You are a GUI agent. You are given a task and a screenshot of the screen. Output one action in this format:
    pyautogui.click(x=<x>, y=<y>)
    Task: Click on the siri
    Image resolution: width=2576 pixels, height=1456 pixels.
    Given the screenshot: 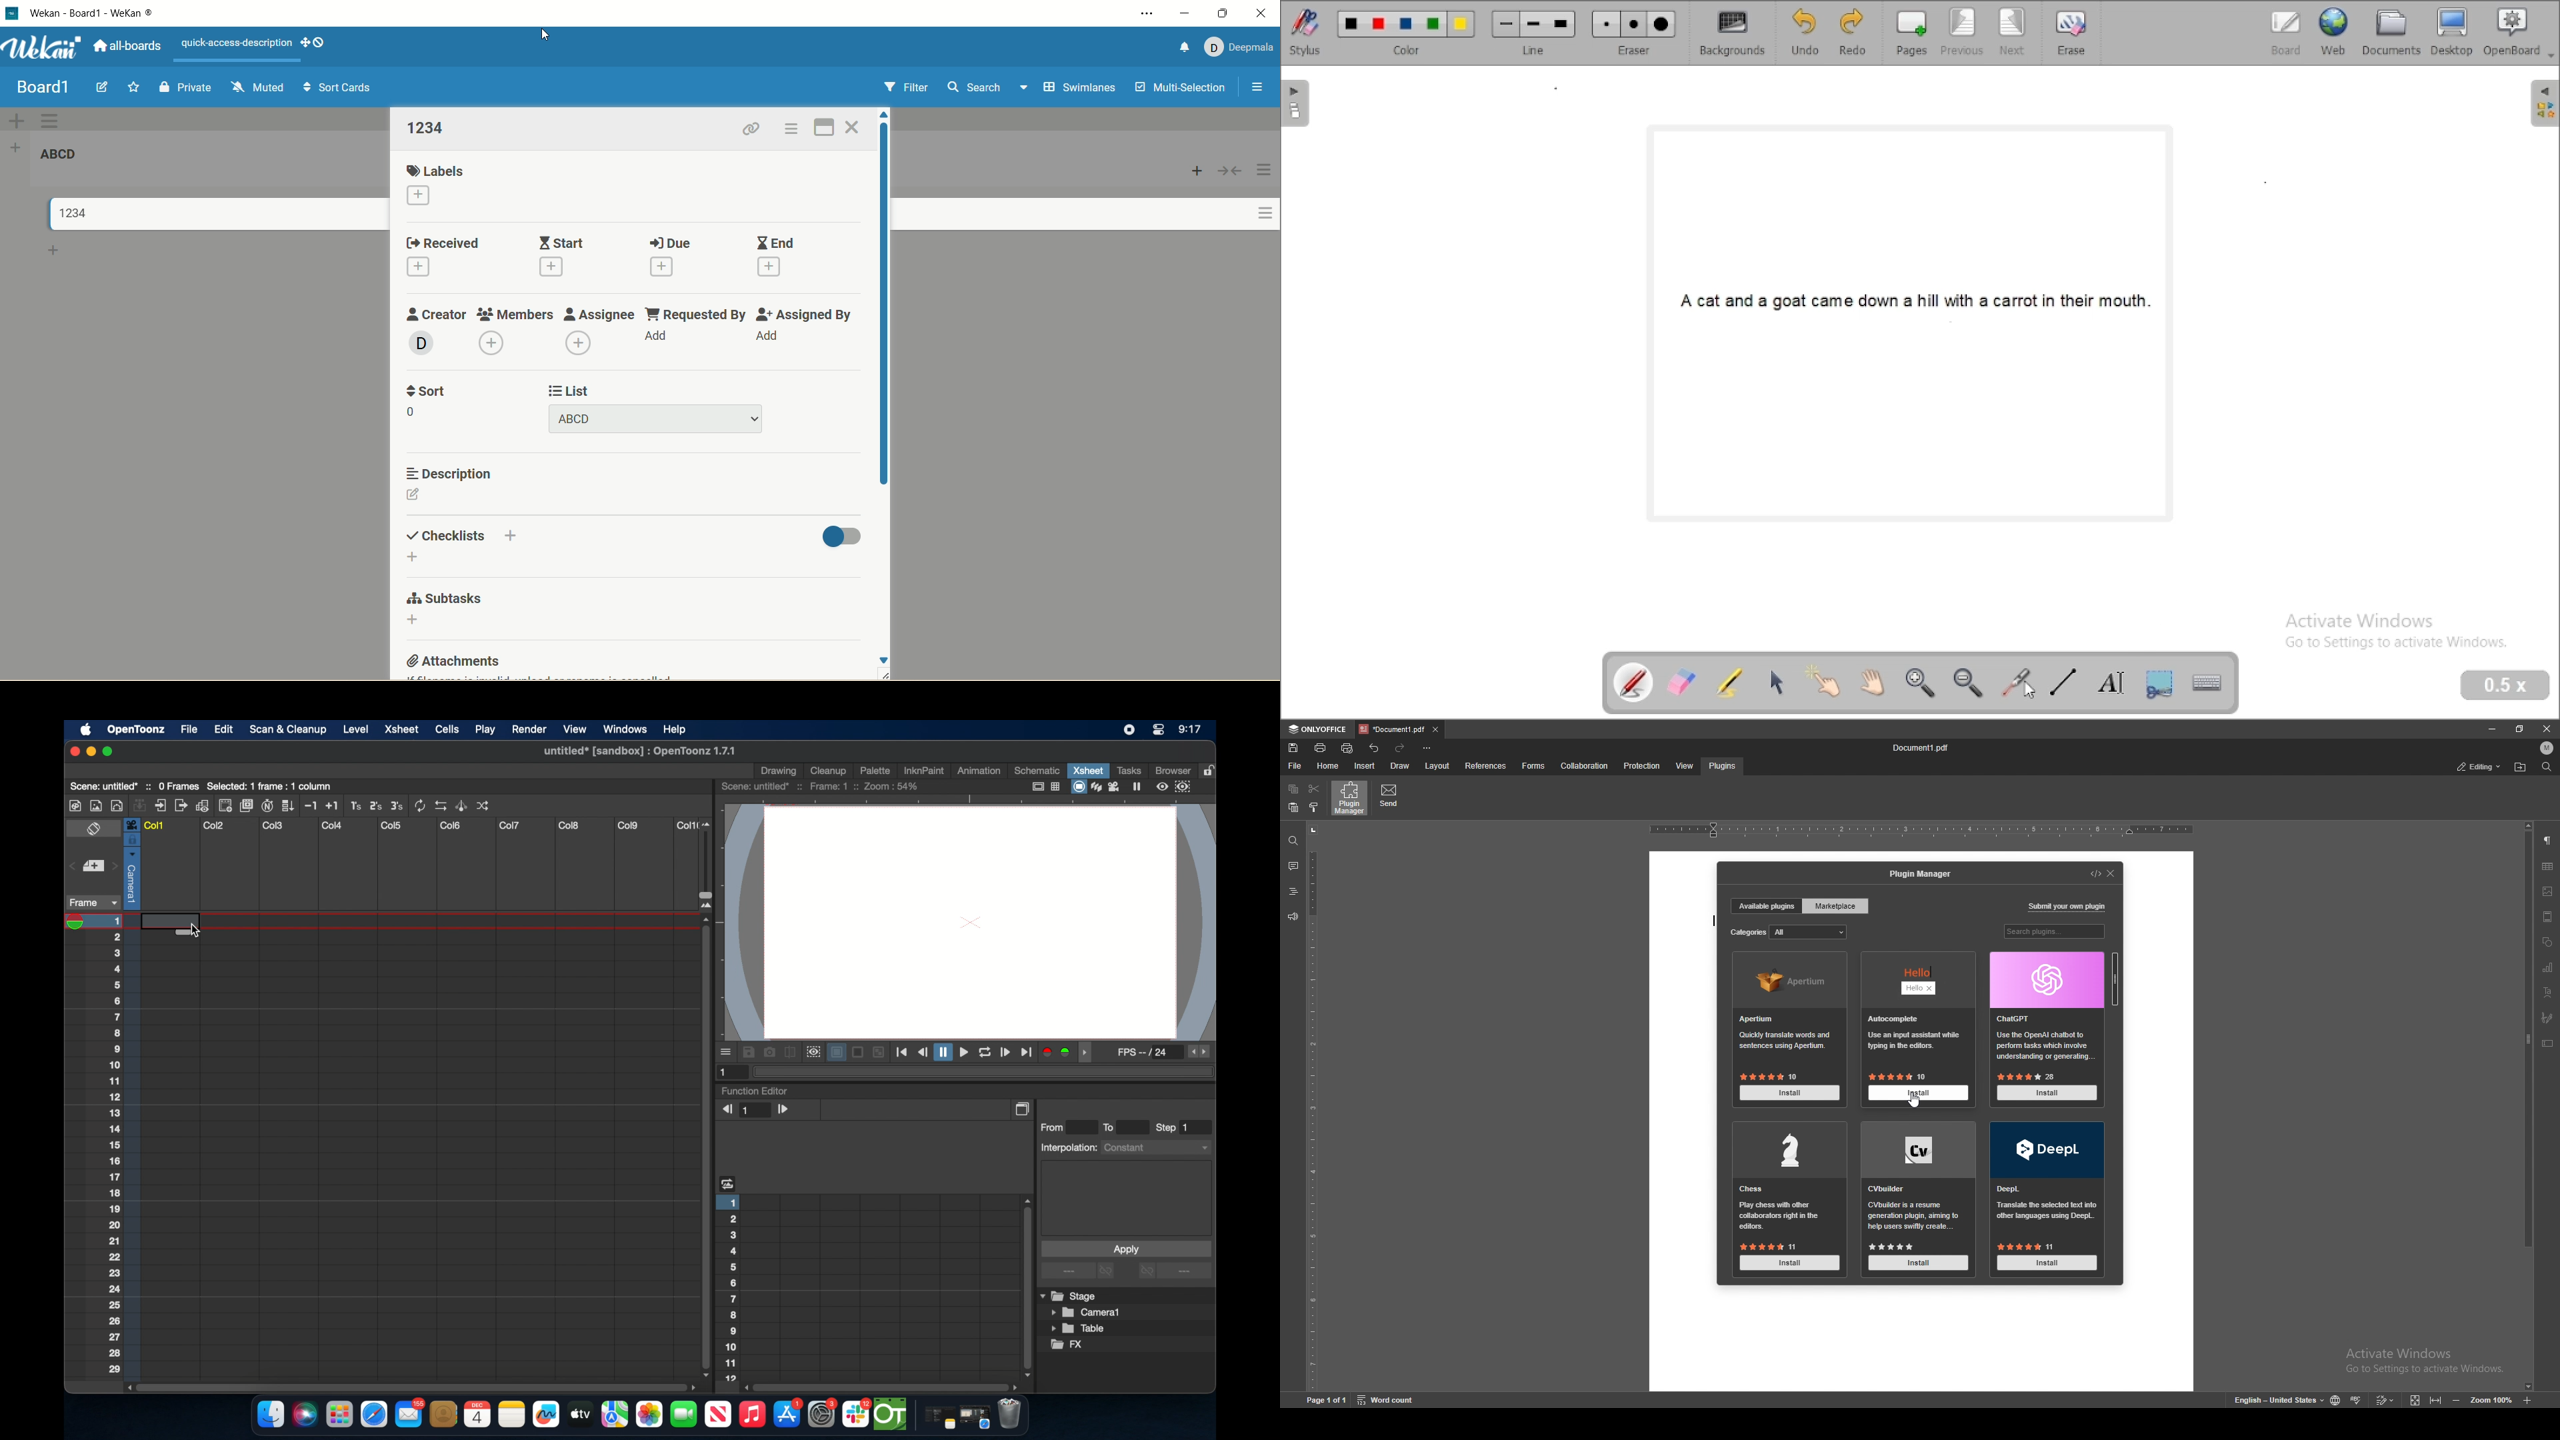 What is the action you would take?
    pyautogui.click(x=303, y=1415)
    